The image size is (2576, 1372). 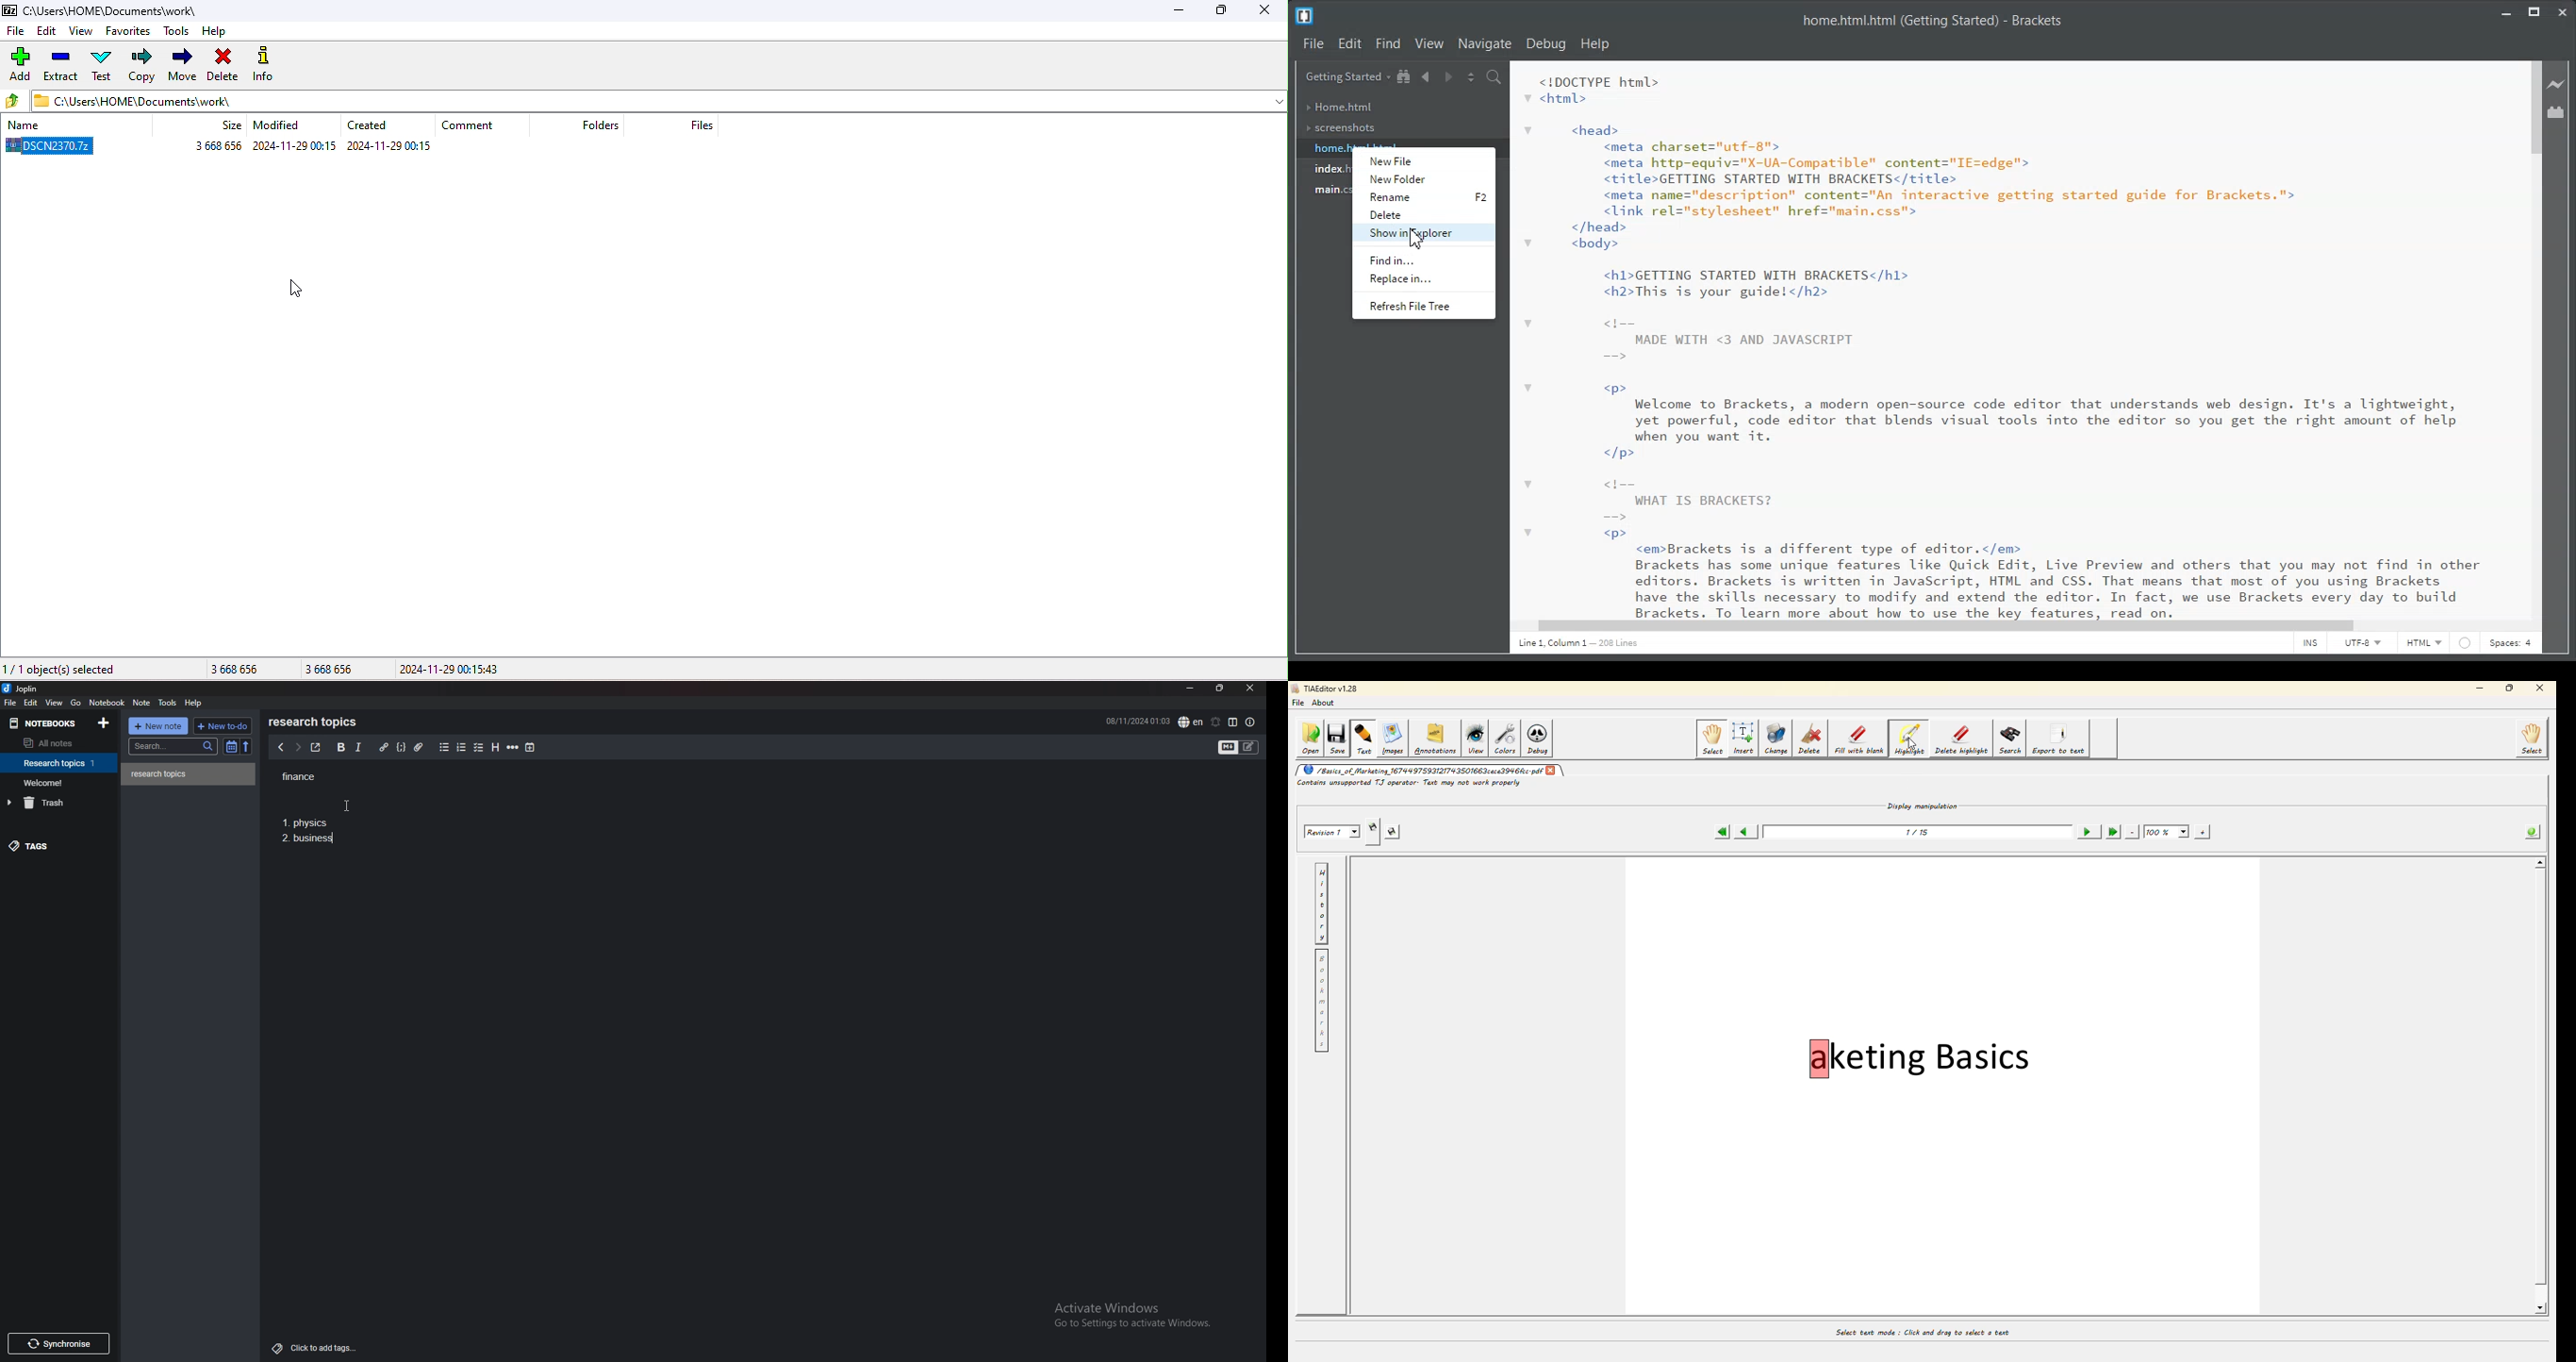 What do you see at coordinates (168, 703) in the screenshot?
I see `tools` at bounding box center [168, 703].